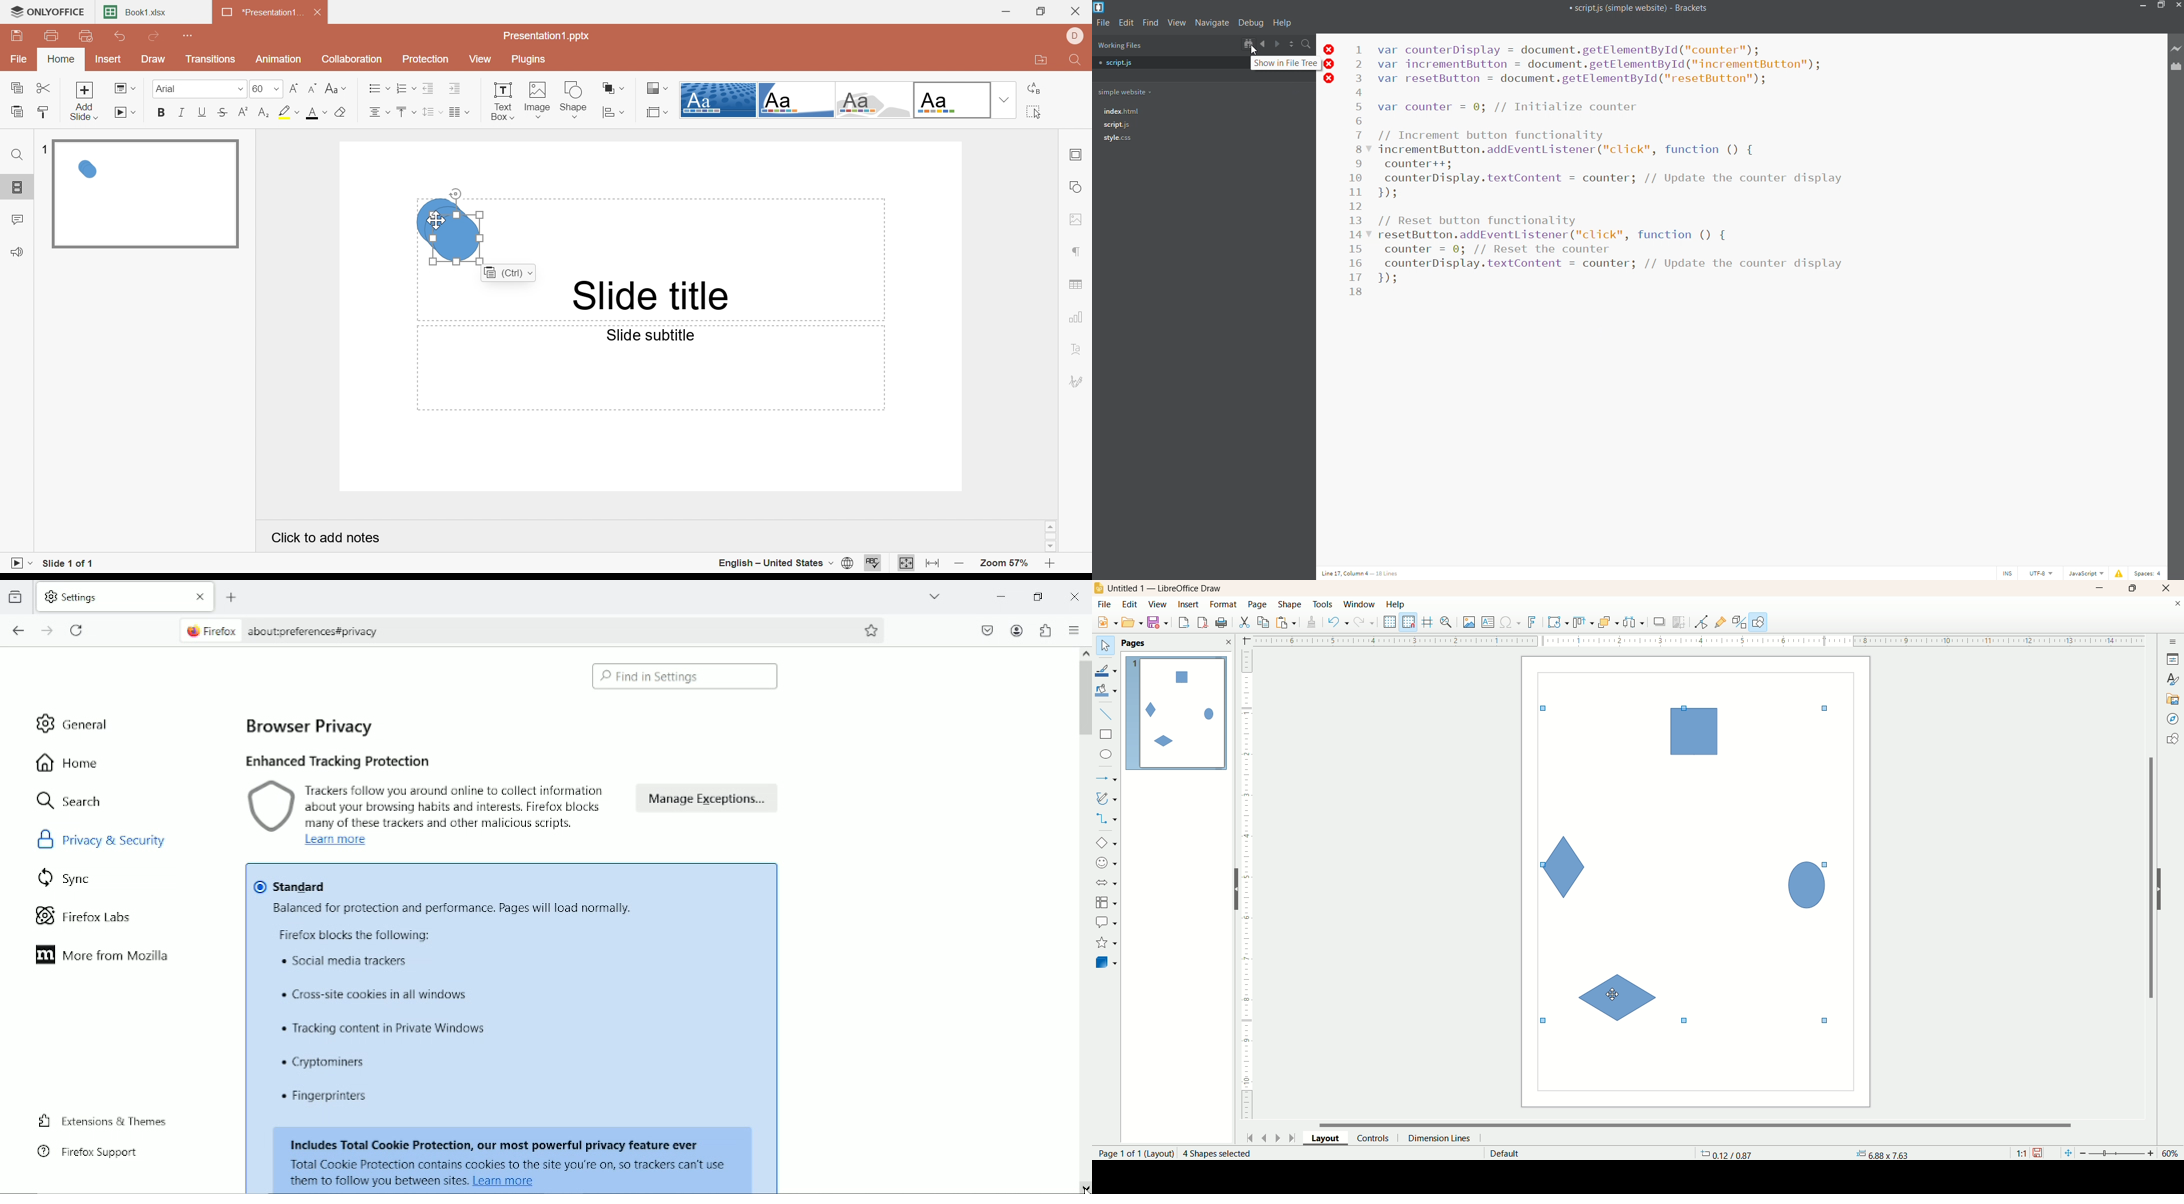 This screenshot has width=2184, height=1204. I want to click on Duplicate shapes, so click(450, 231).